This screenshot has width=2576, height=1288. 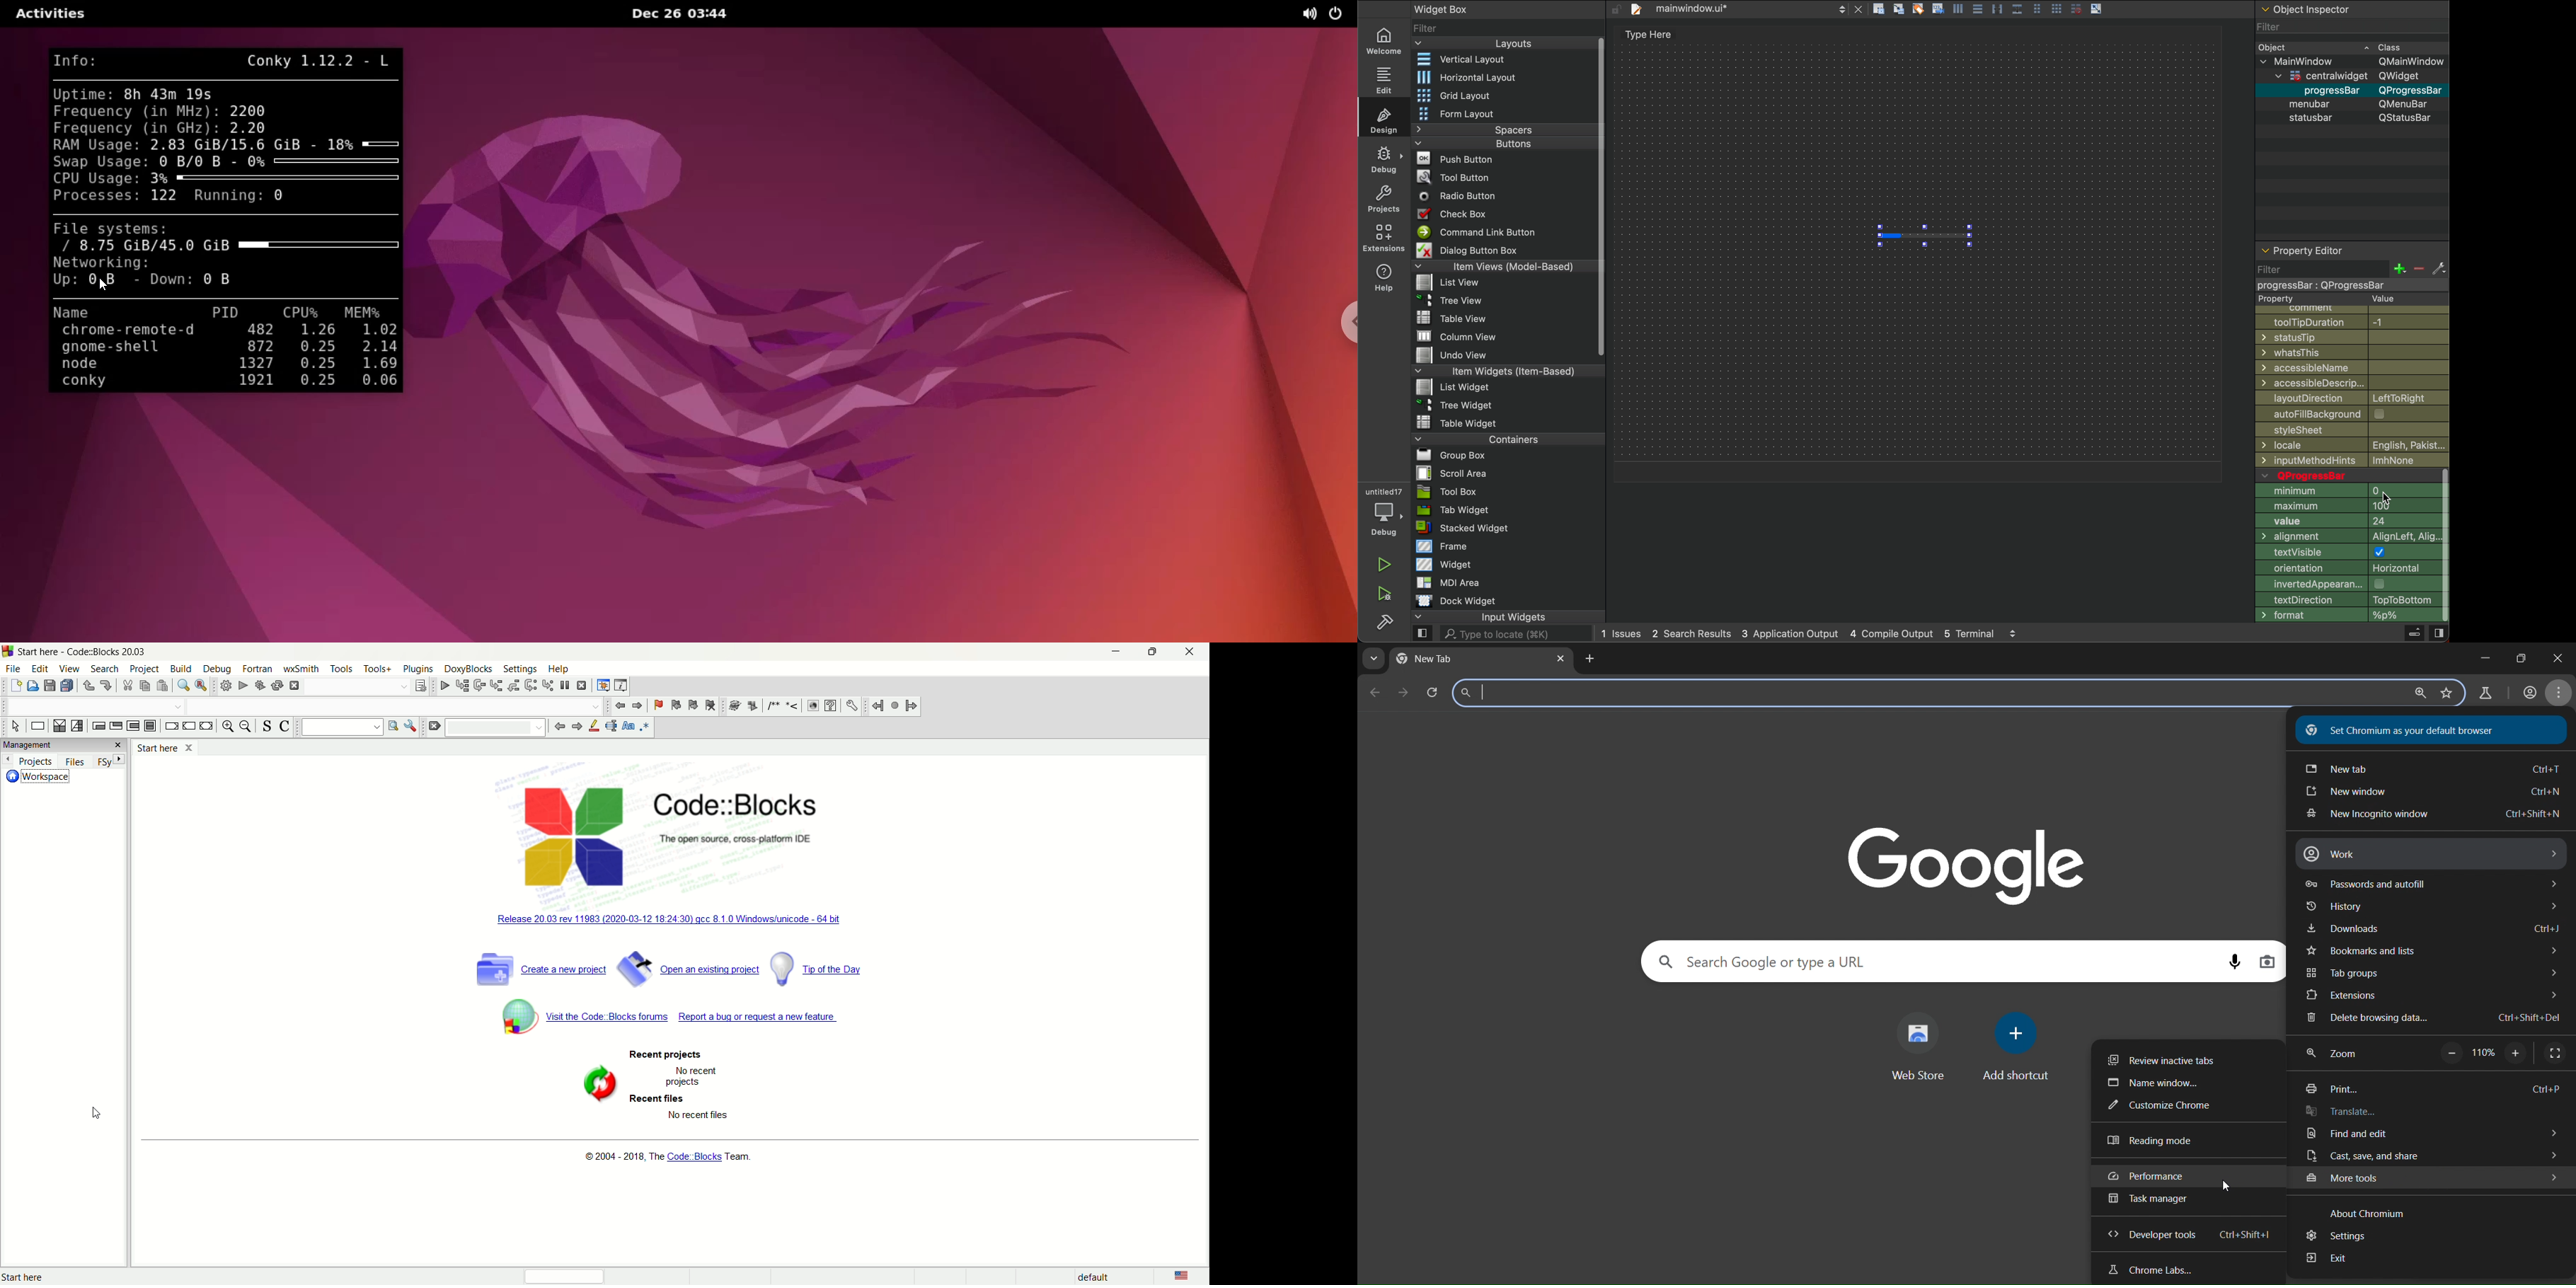 I want to click on account, so click(x=2528, y=693).